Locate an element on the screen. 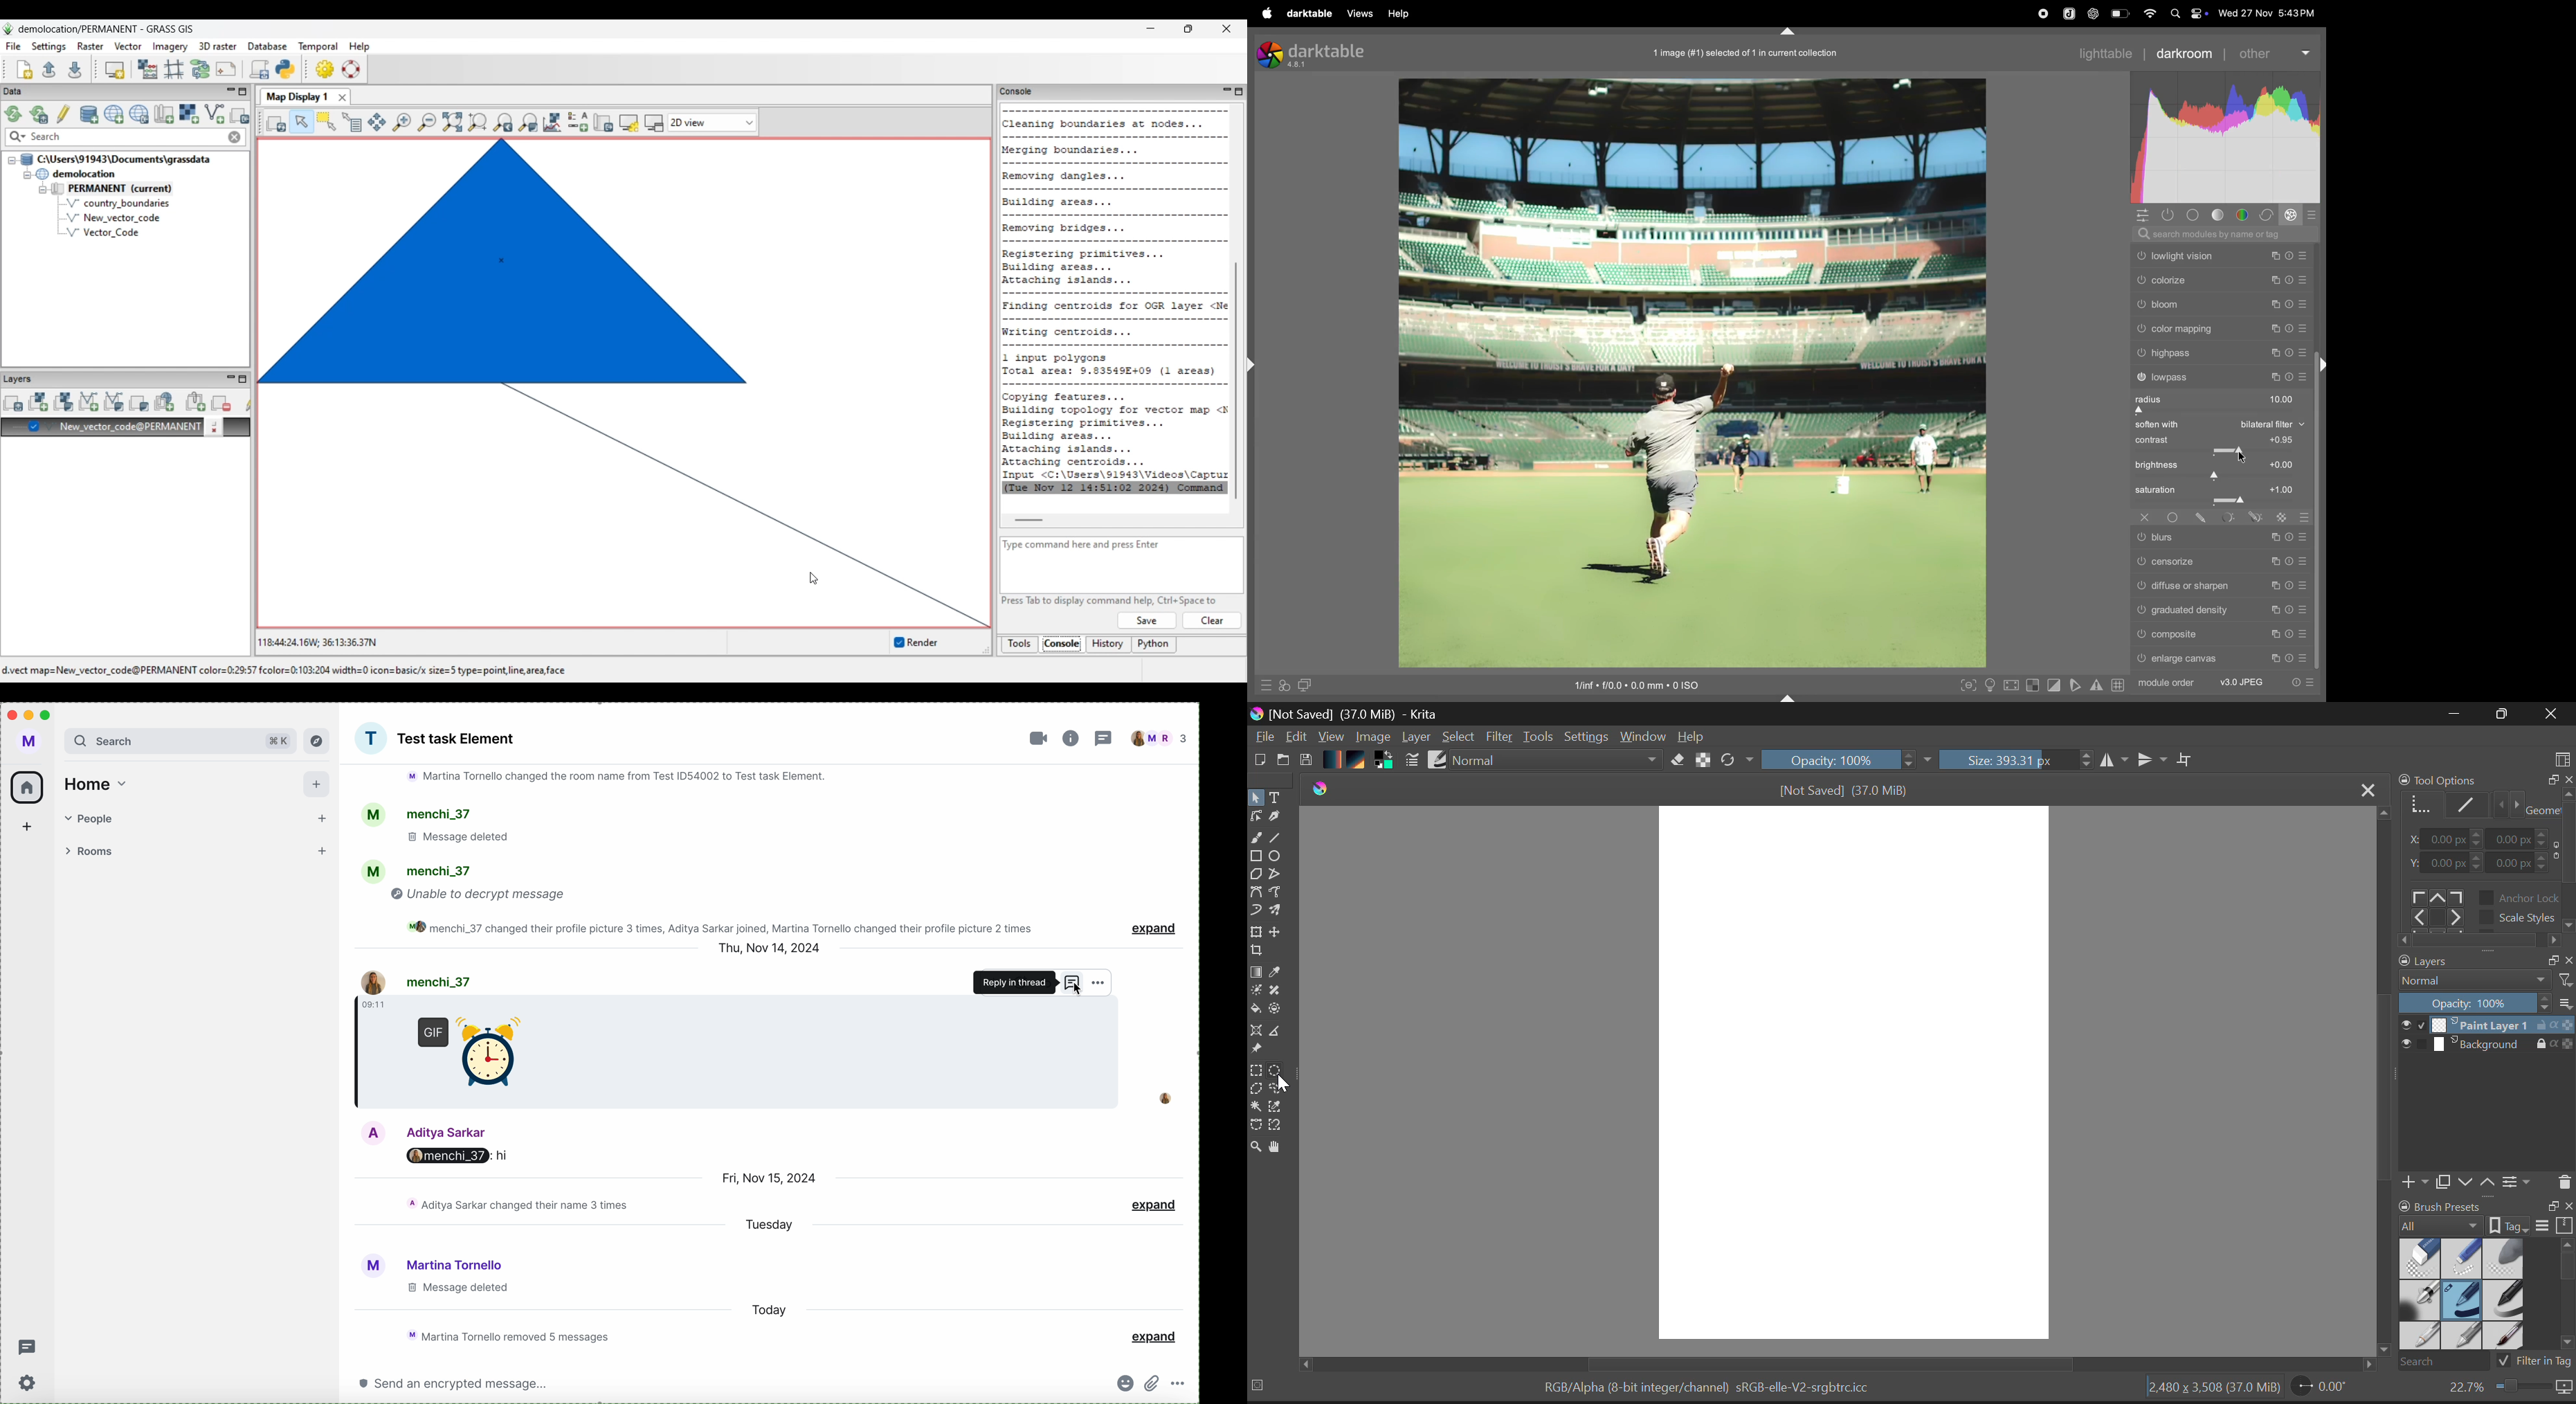  Gradient Fill is located at coordinates (1256, 973).